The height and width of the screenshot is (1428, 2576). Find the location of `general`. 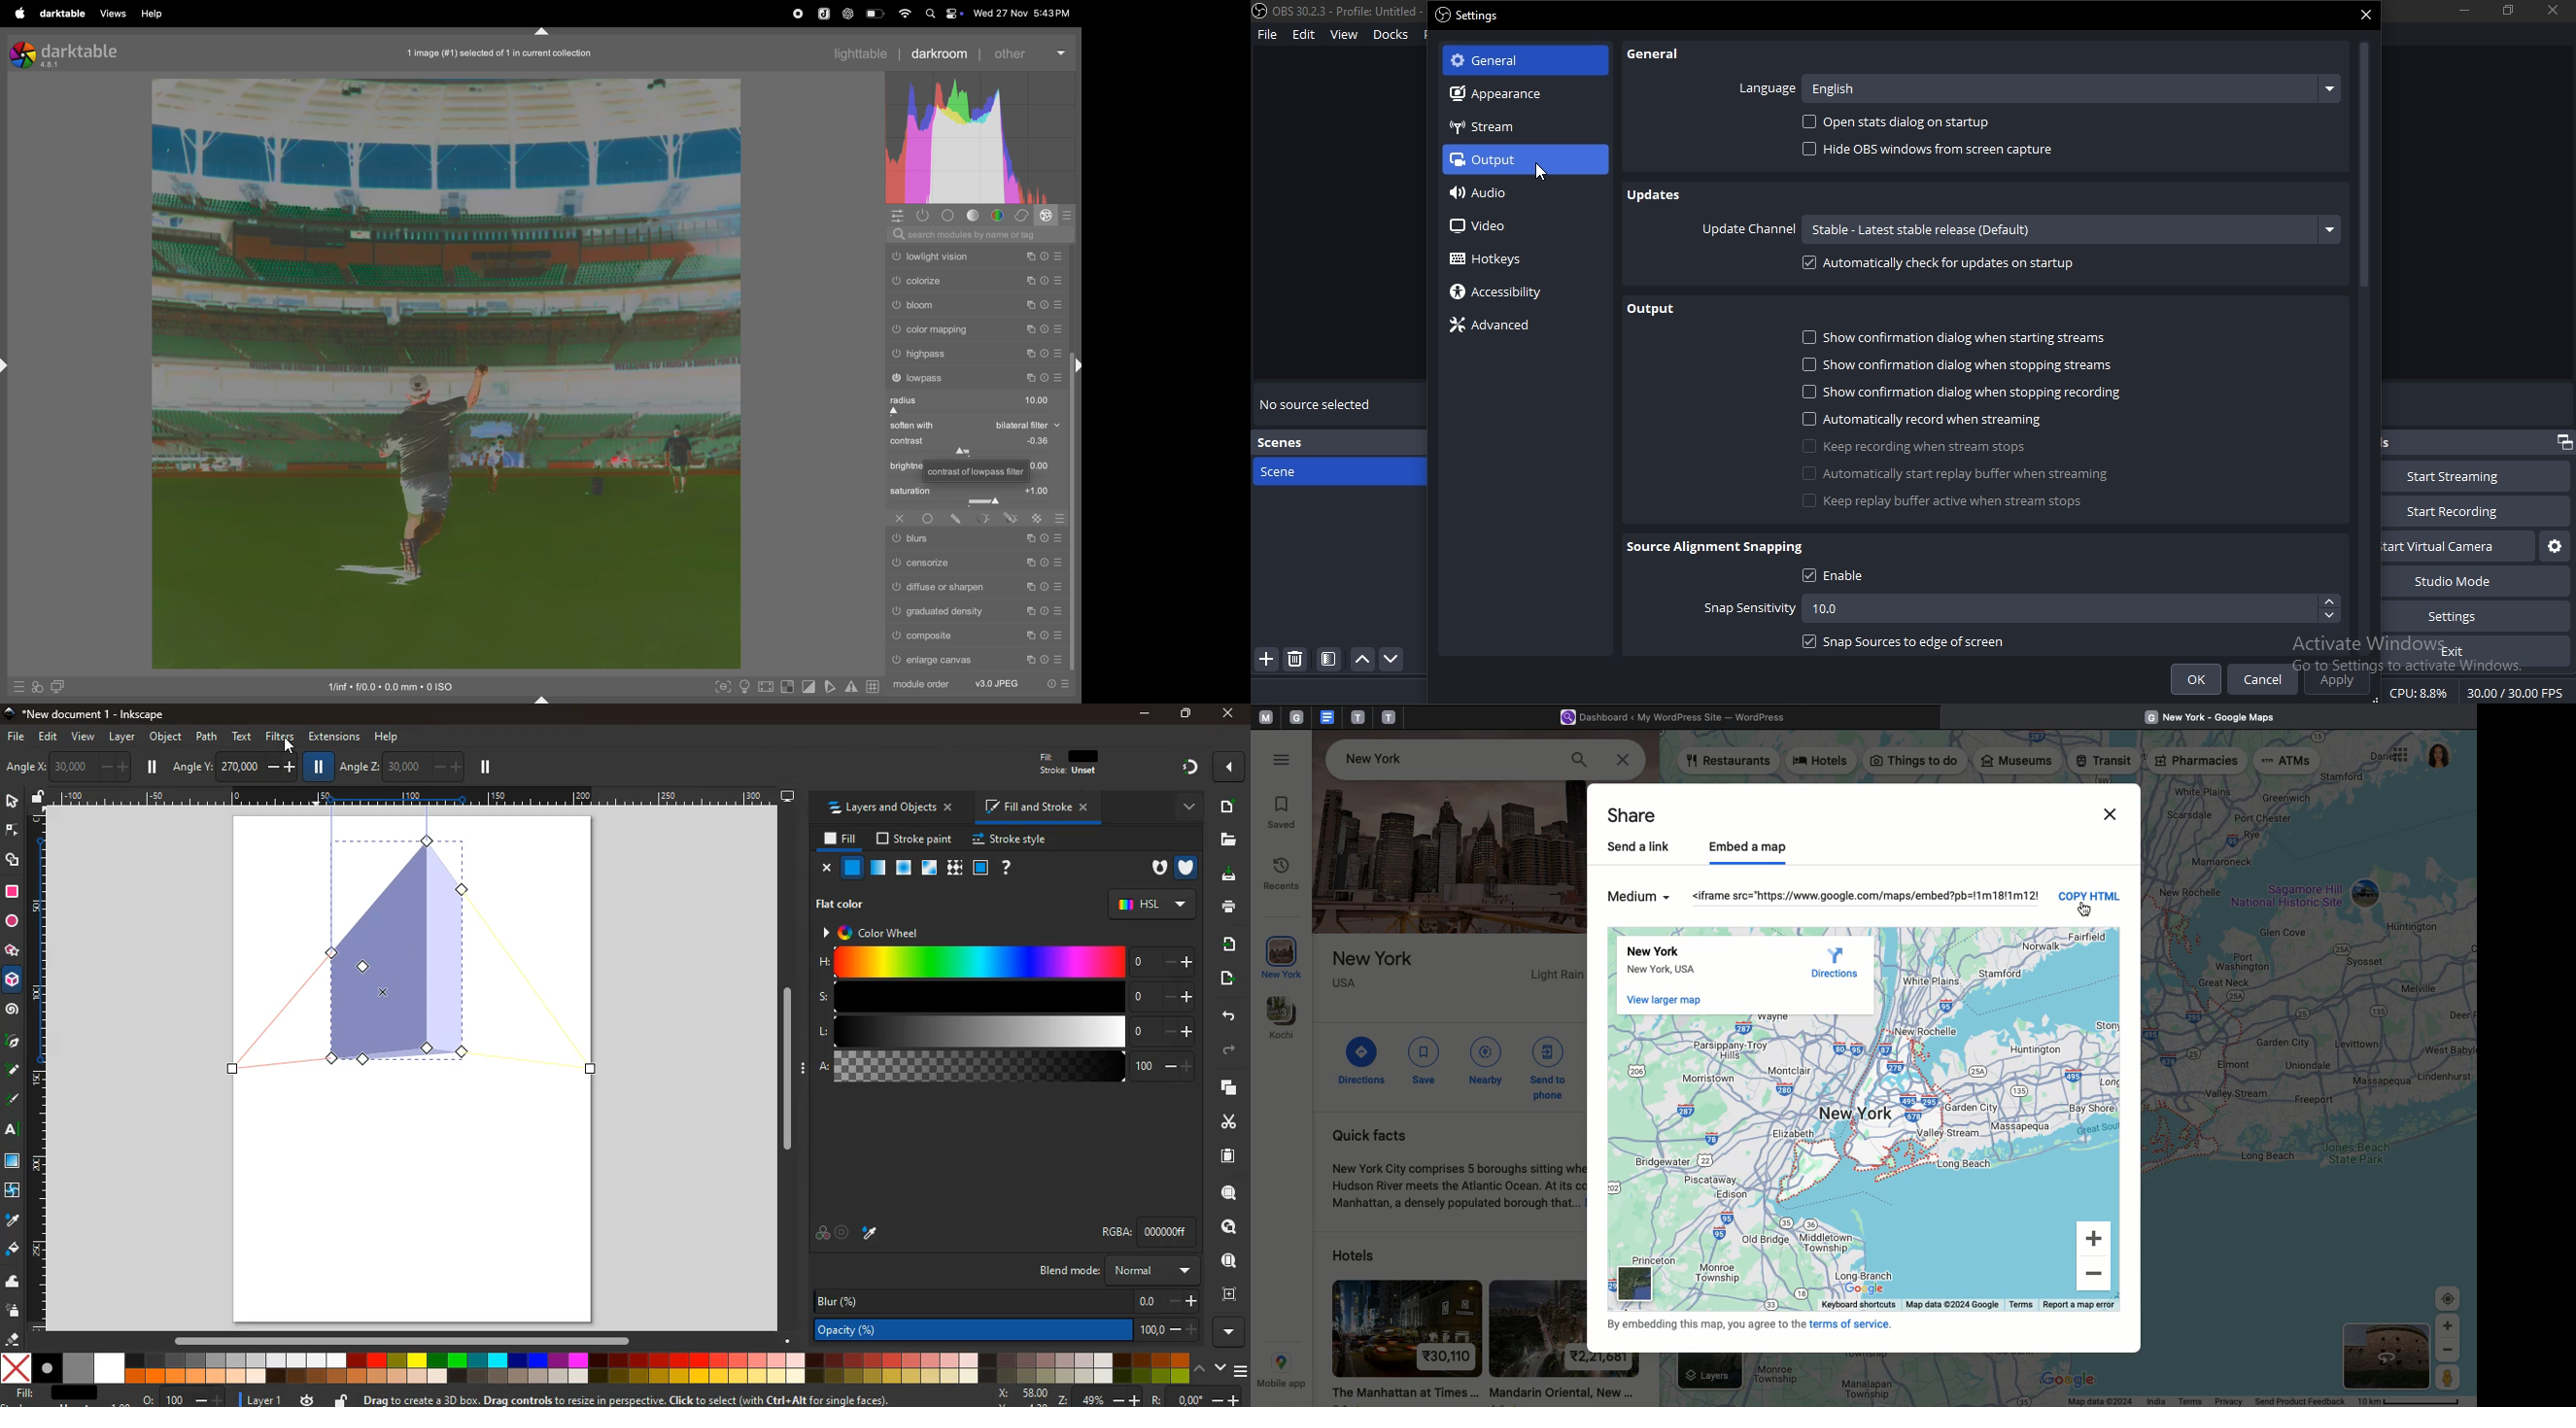

general is located at coordinates (1659, 53).